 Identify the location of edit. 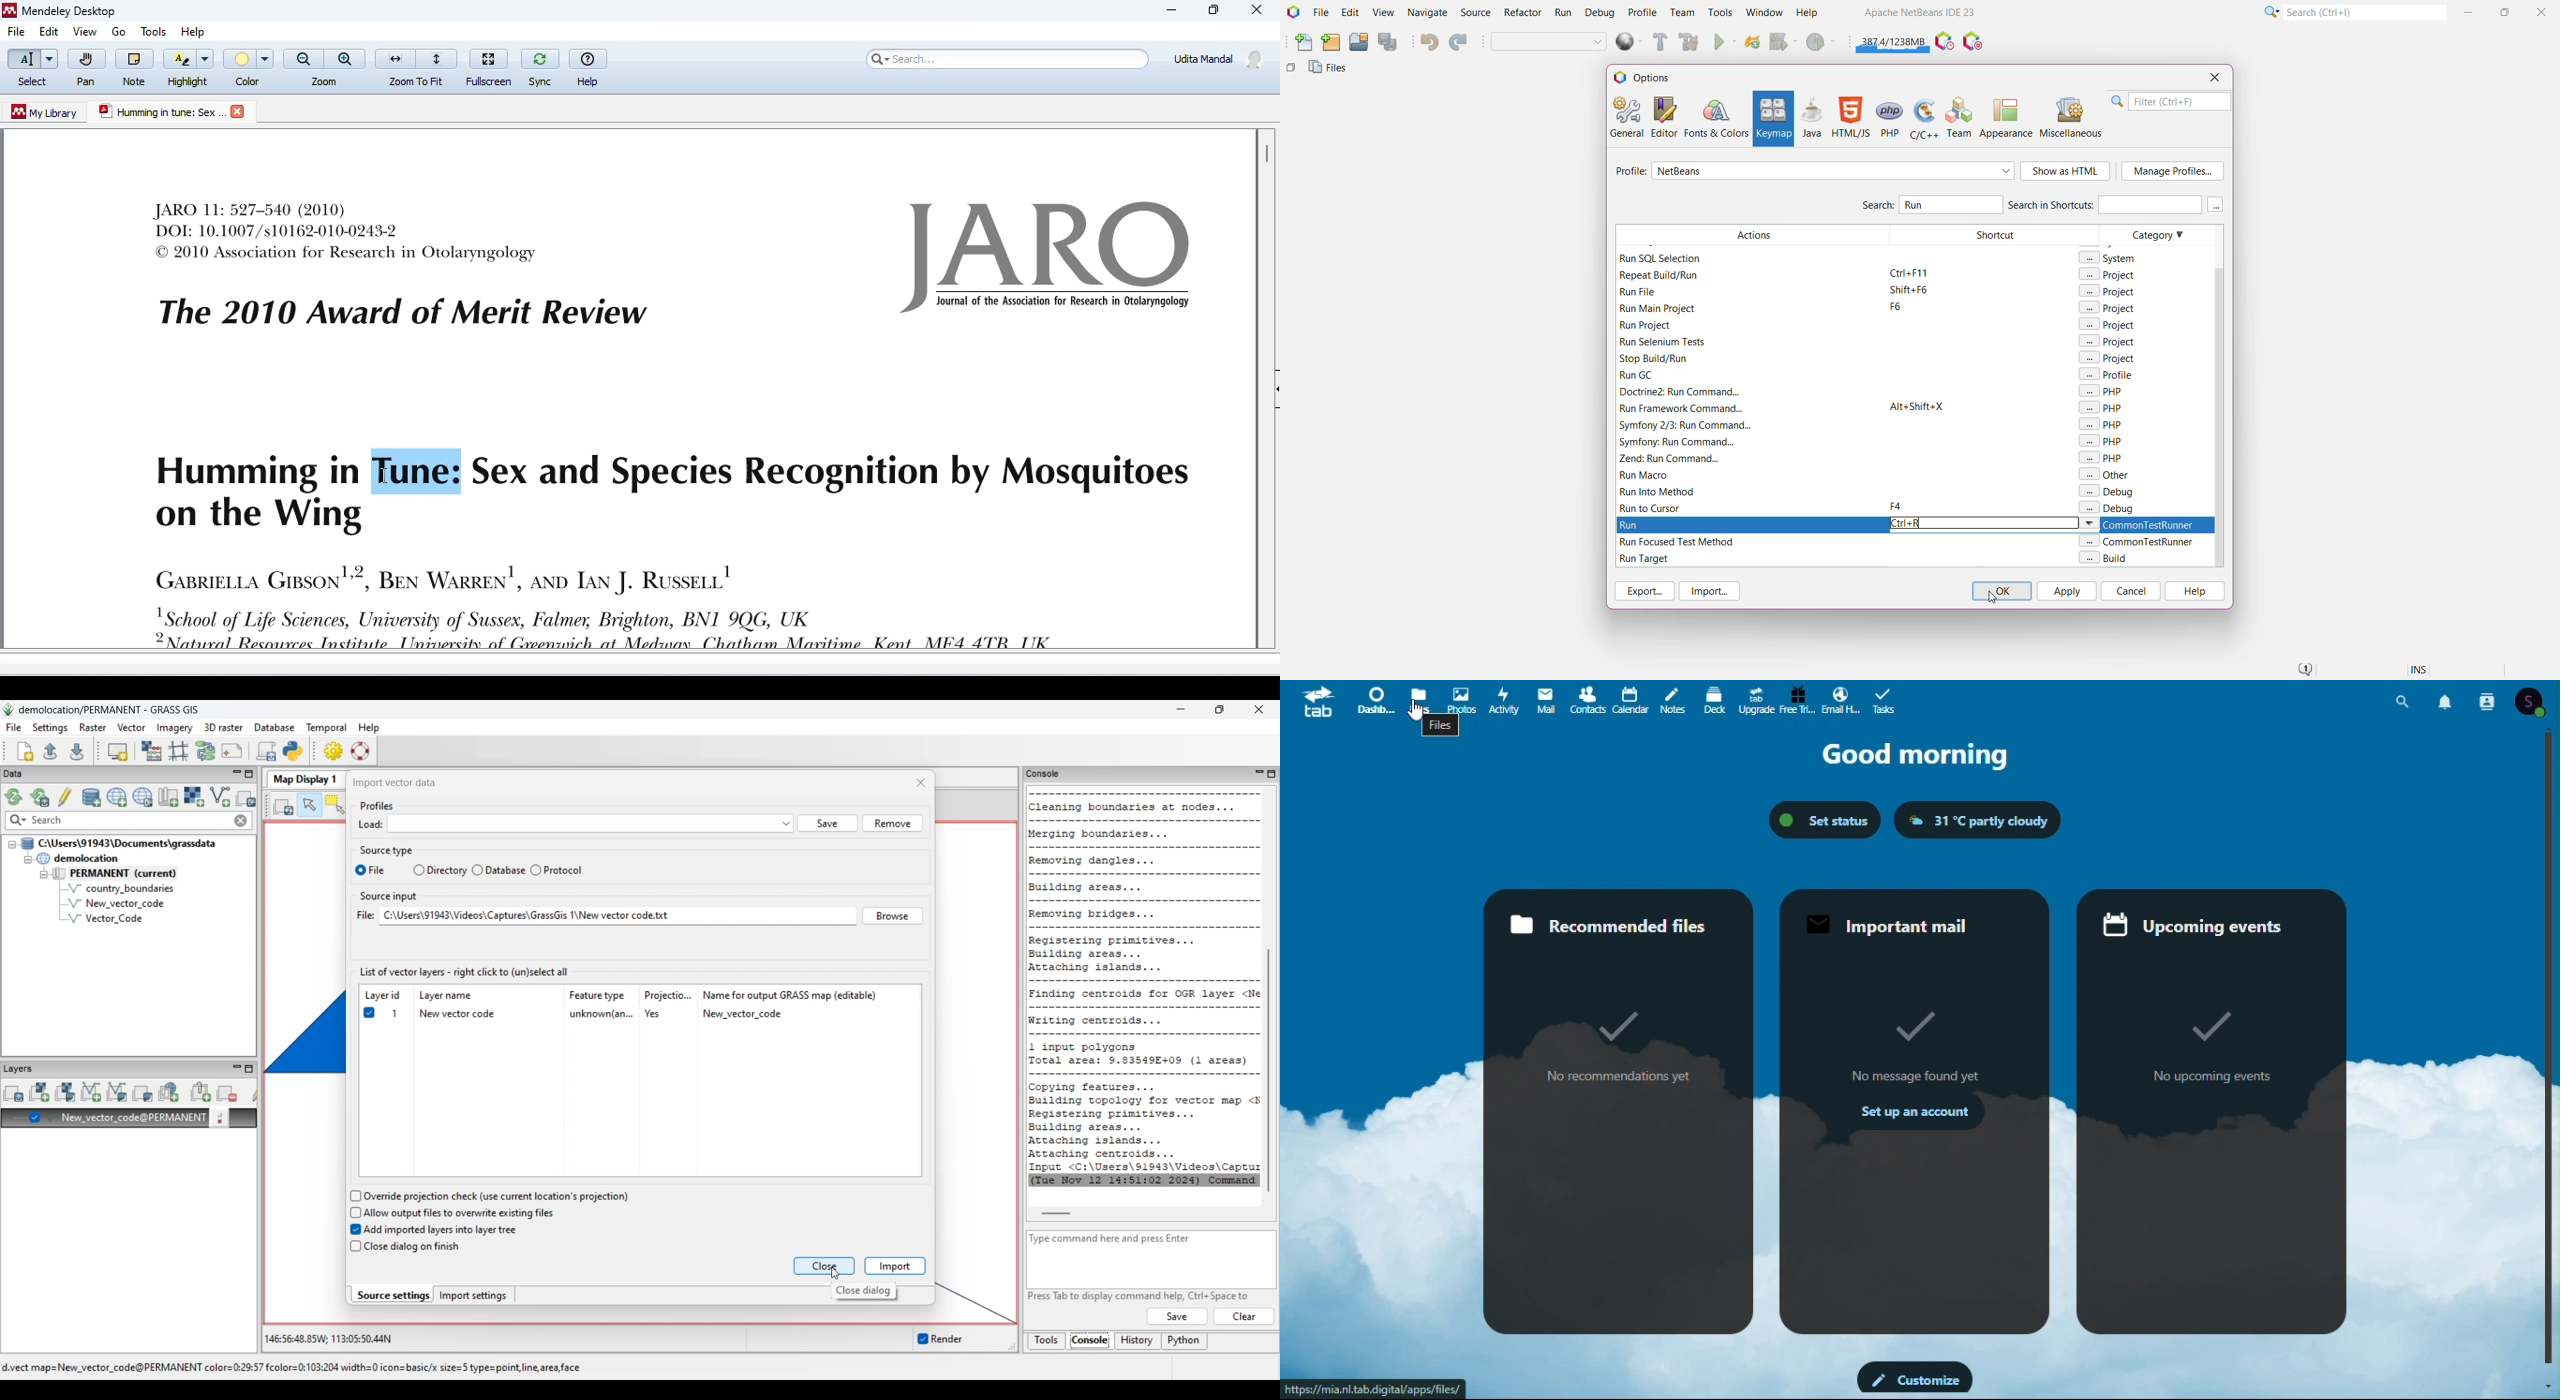
(48, 33).